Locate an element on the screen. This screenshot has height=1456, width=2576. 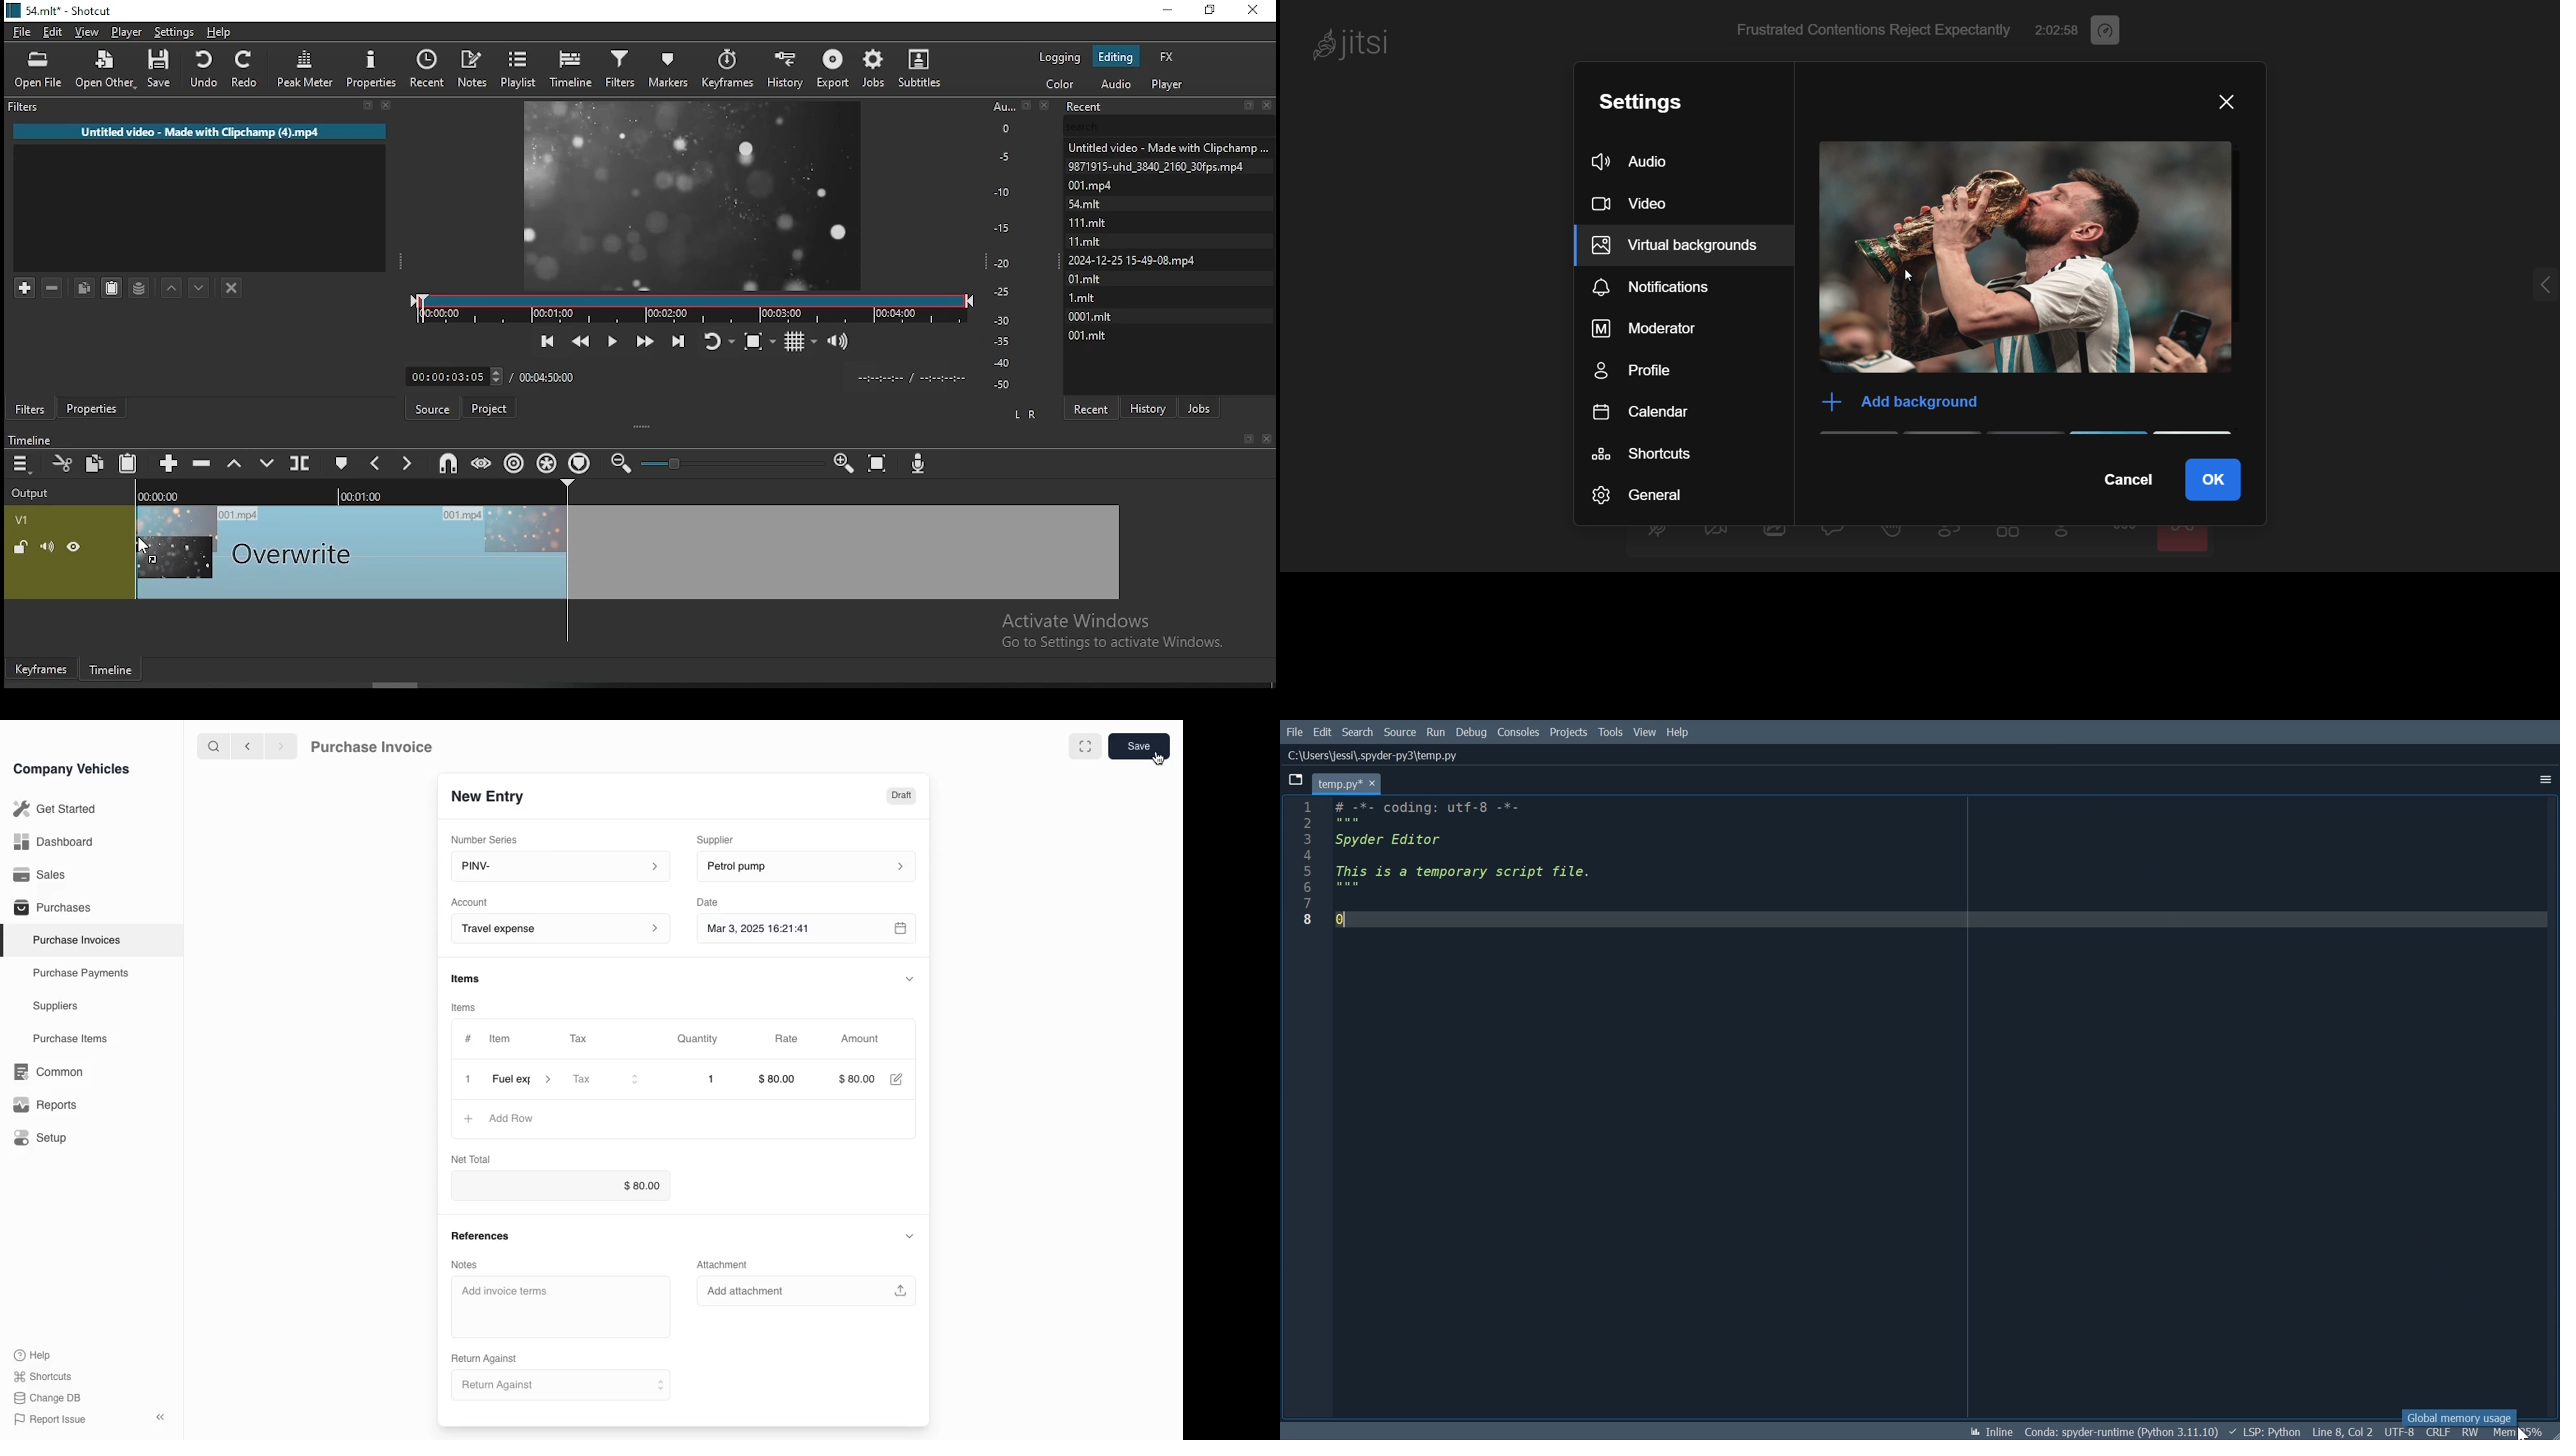
Add attachment is located at coordinates (808, 1290).